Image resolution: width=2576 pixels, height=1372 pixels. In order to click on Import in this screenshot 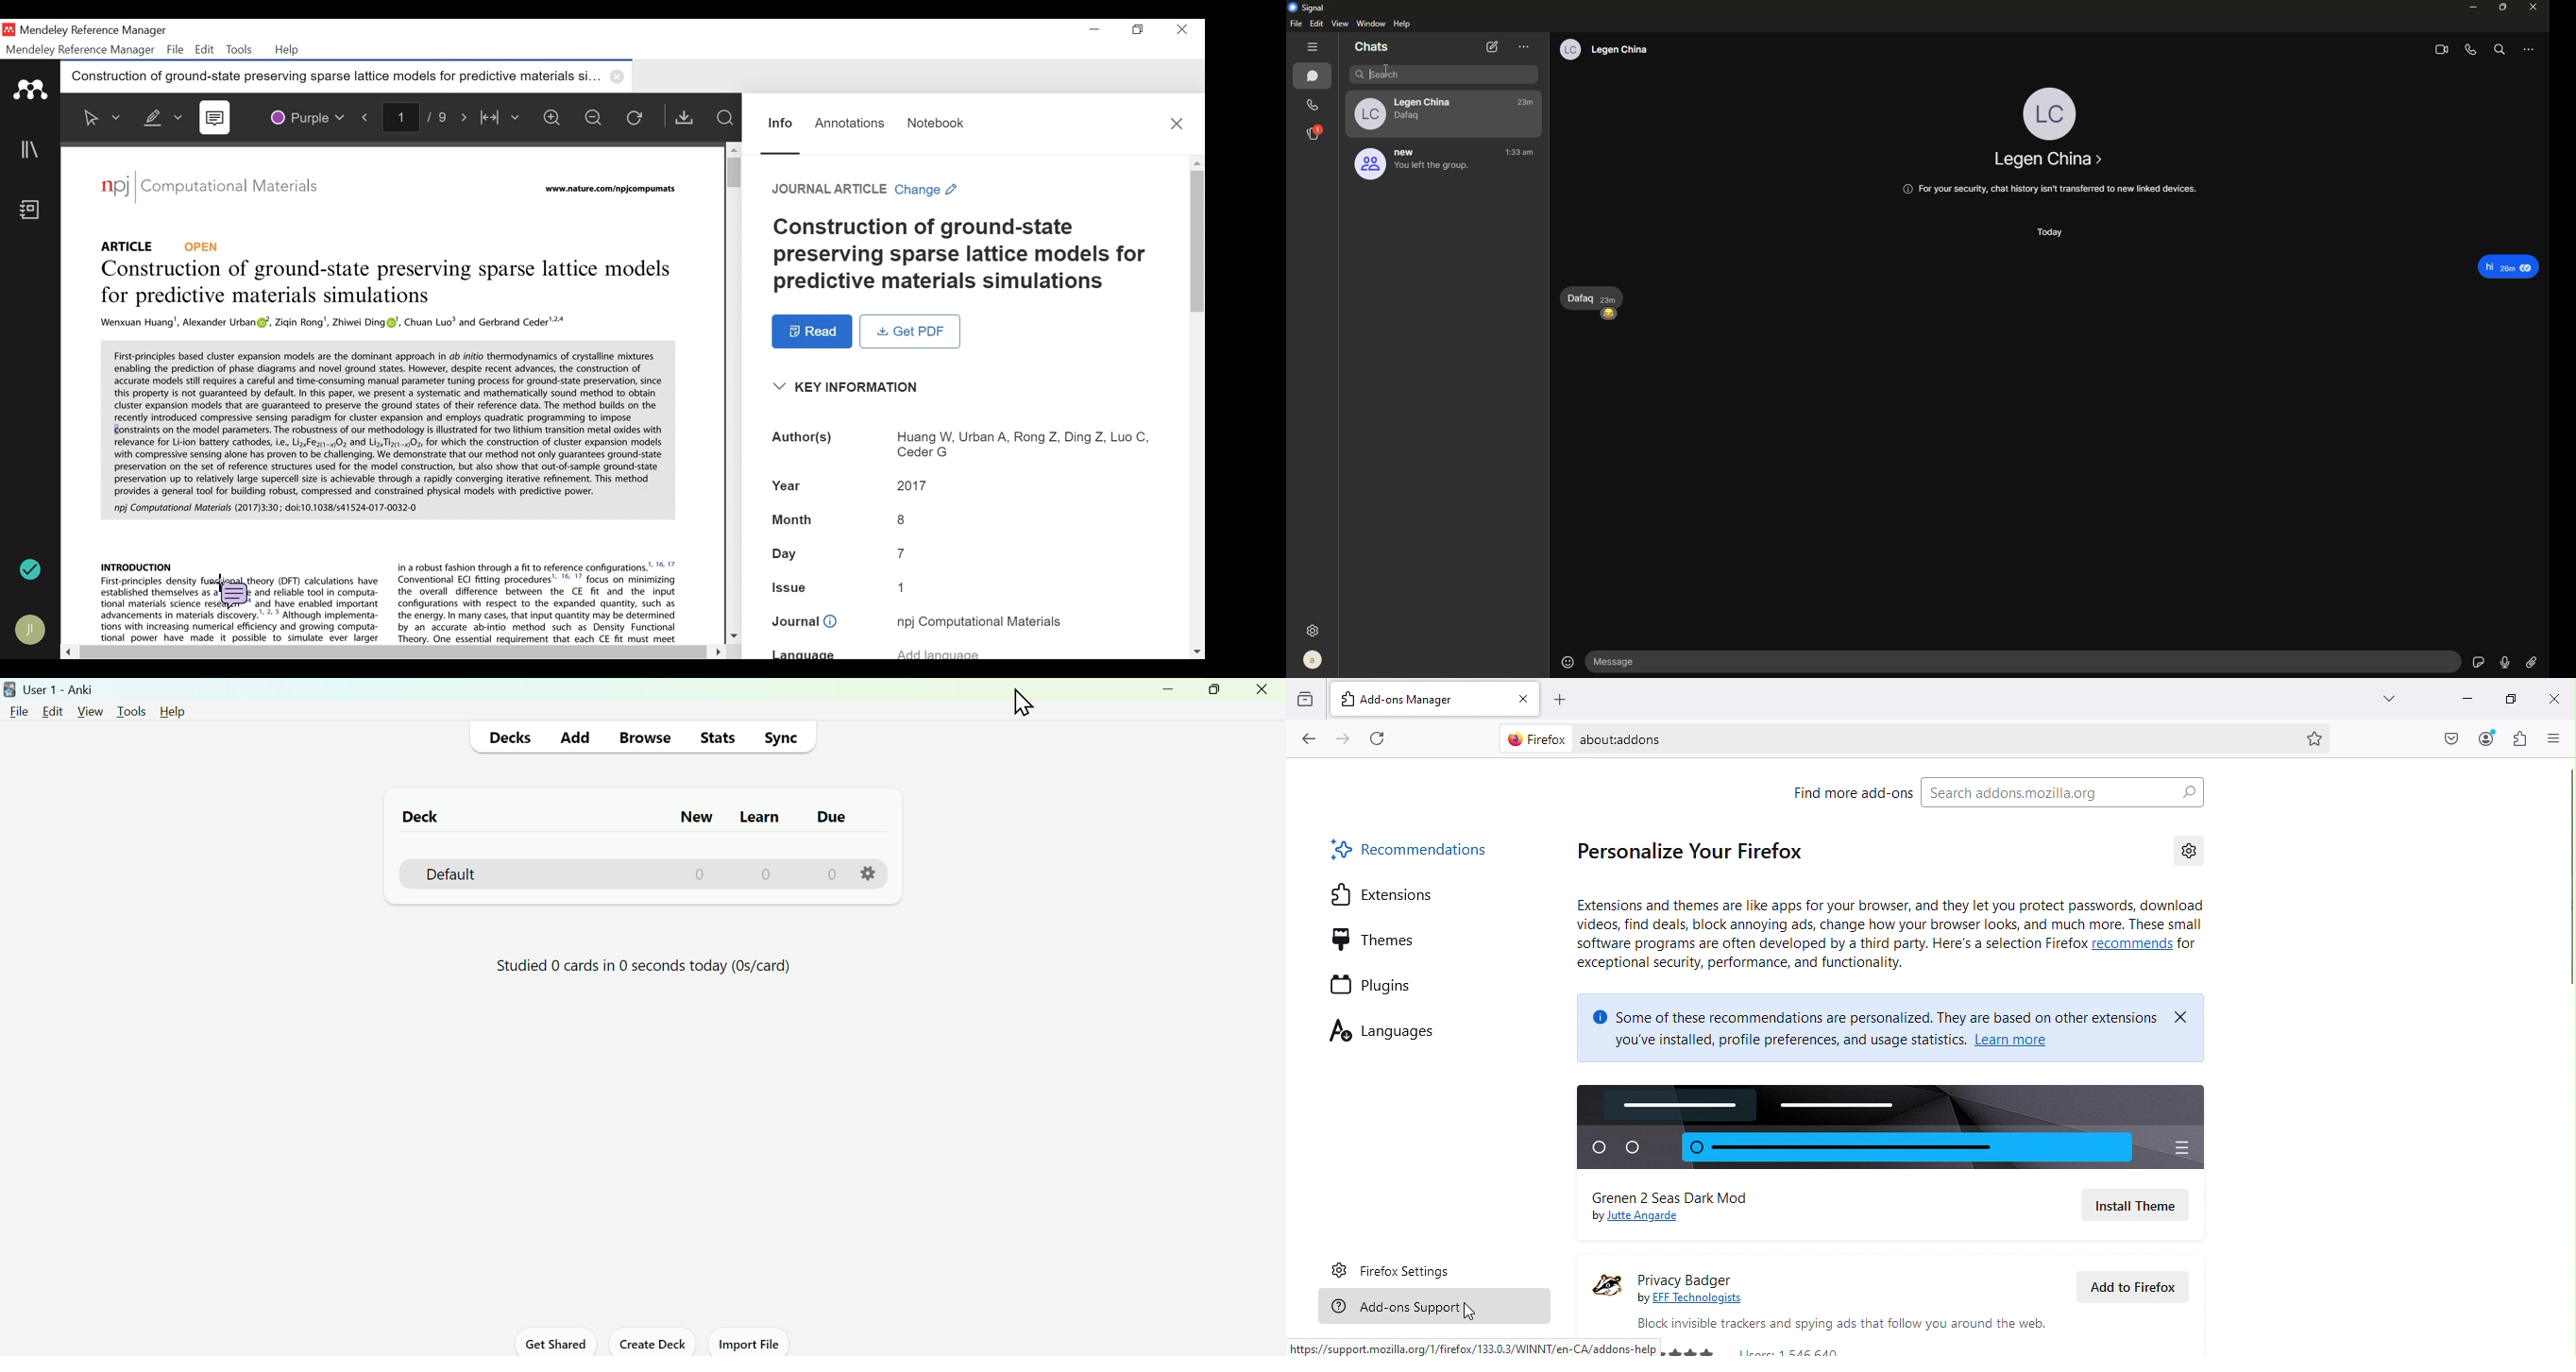, I will do `click(751, 1344)`.